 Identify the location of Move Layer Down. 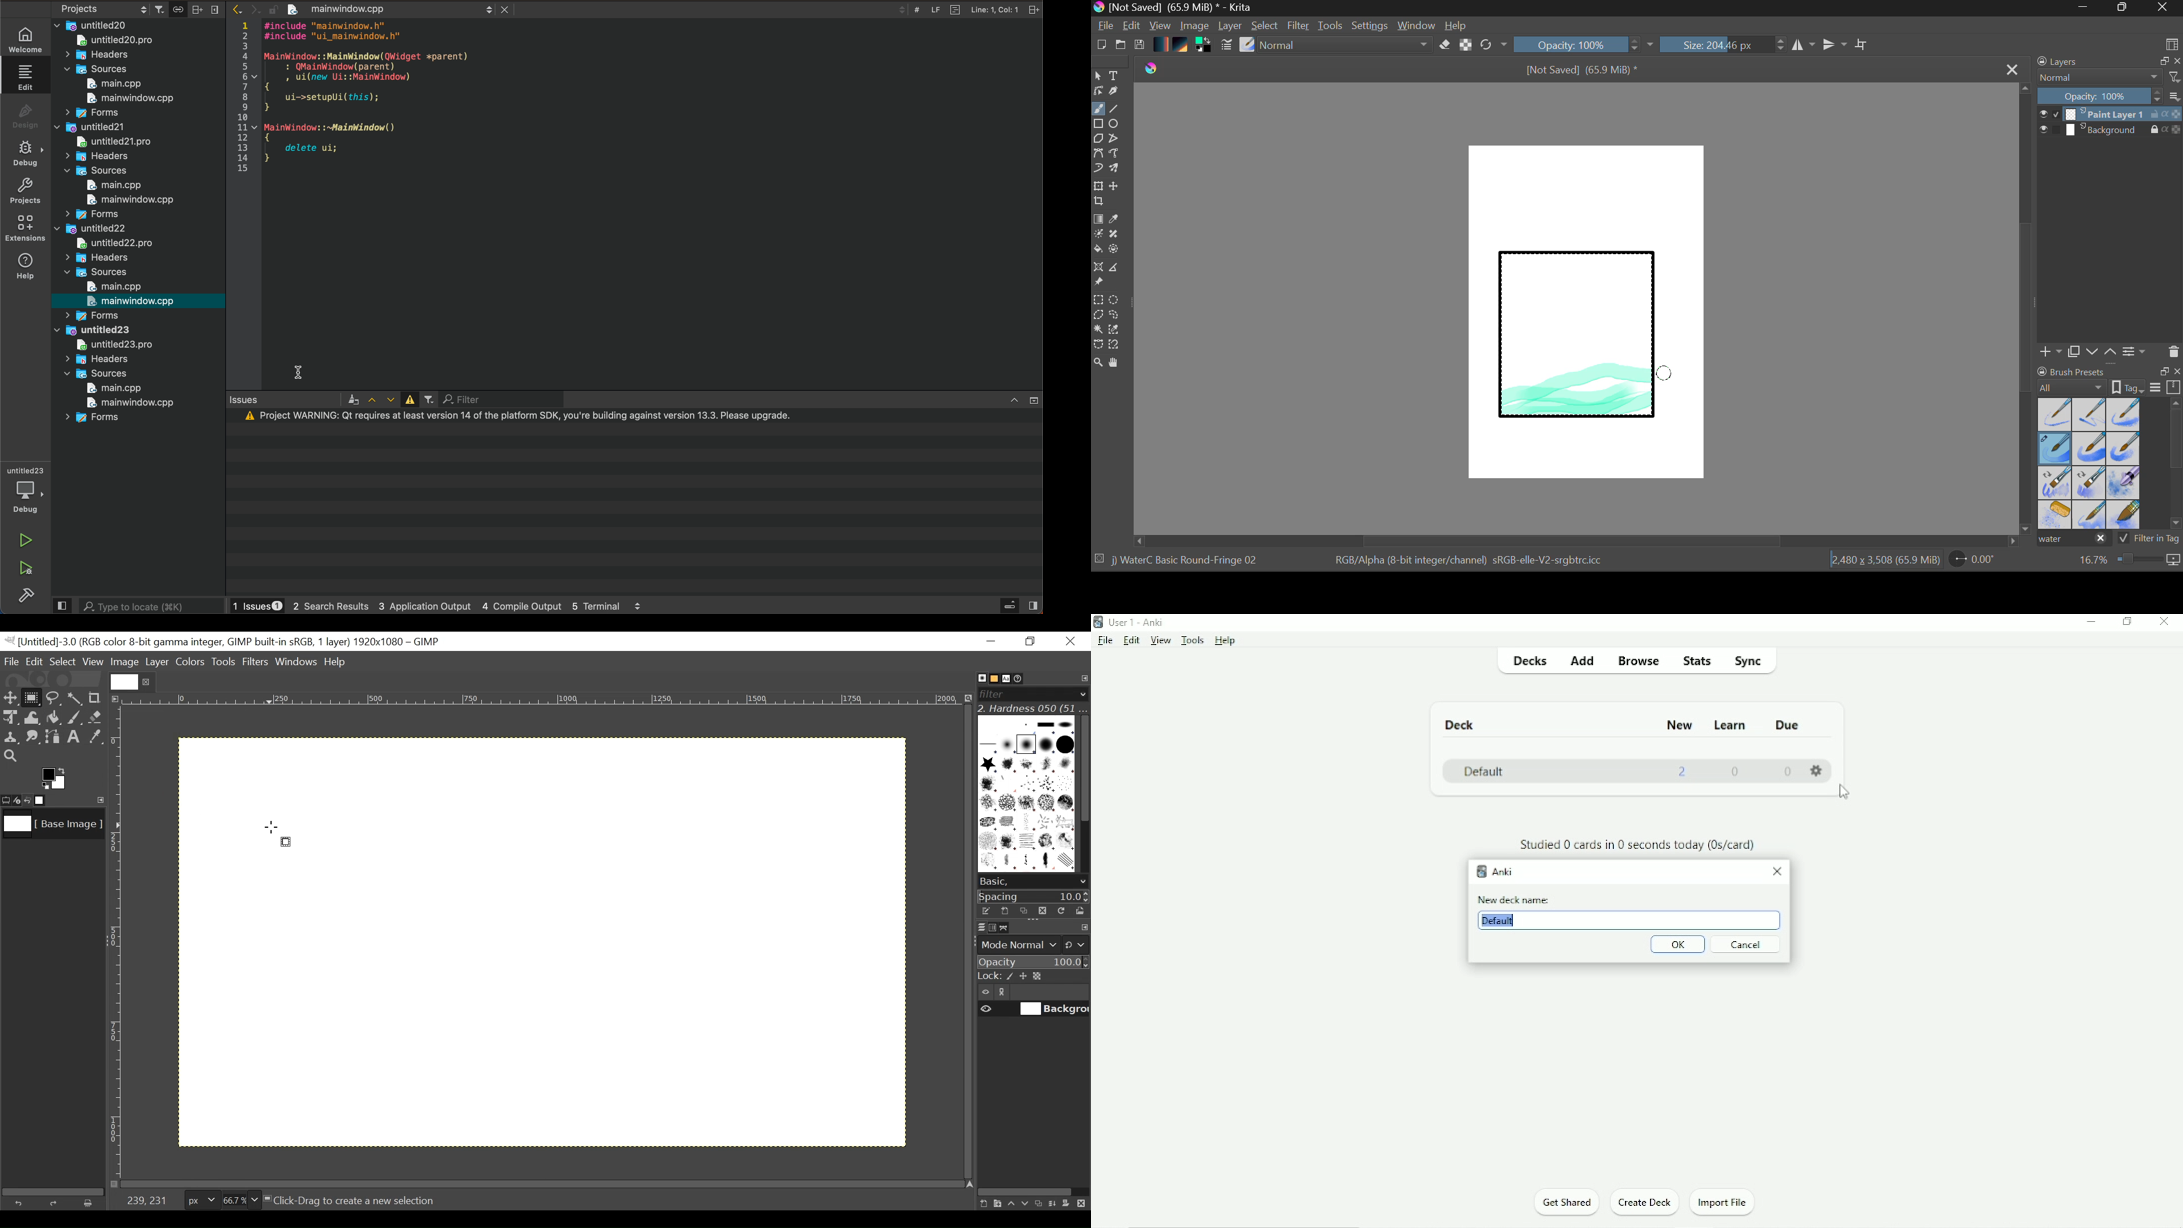
(2093, 352).